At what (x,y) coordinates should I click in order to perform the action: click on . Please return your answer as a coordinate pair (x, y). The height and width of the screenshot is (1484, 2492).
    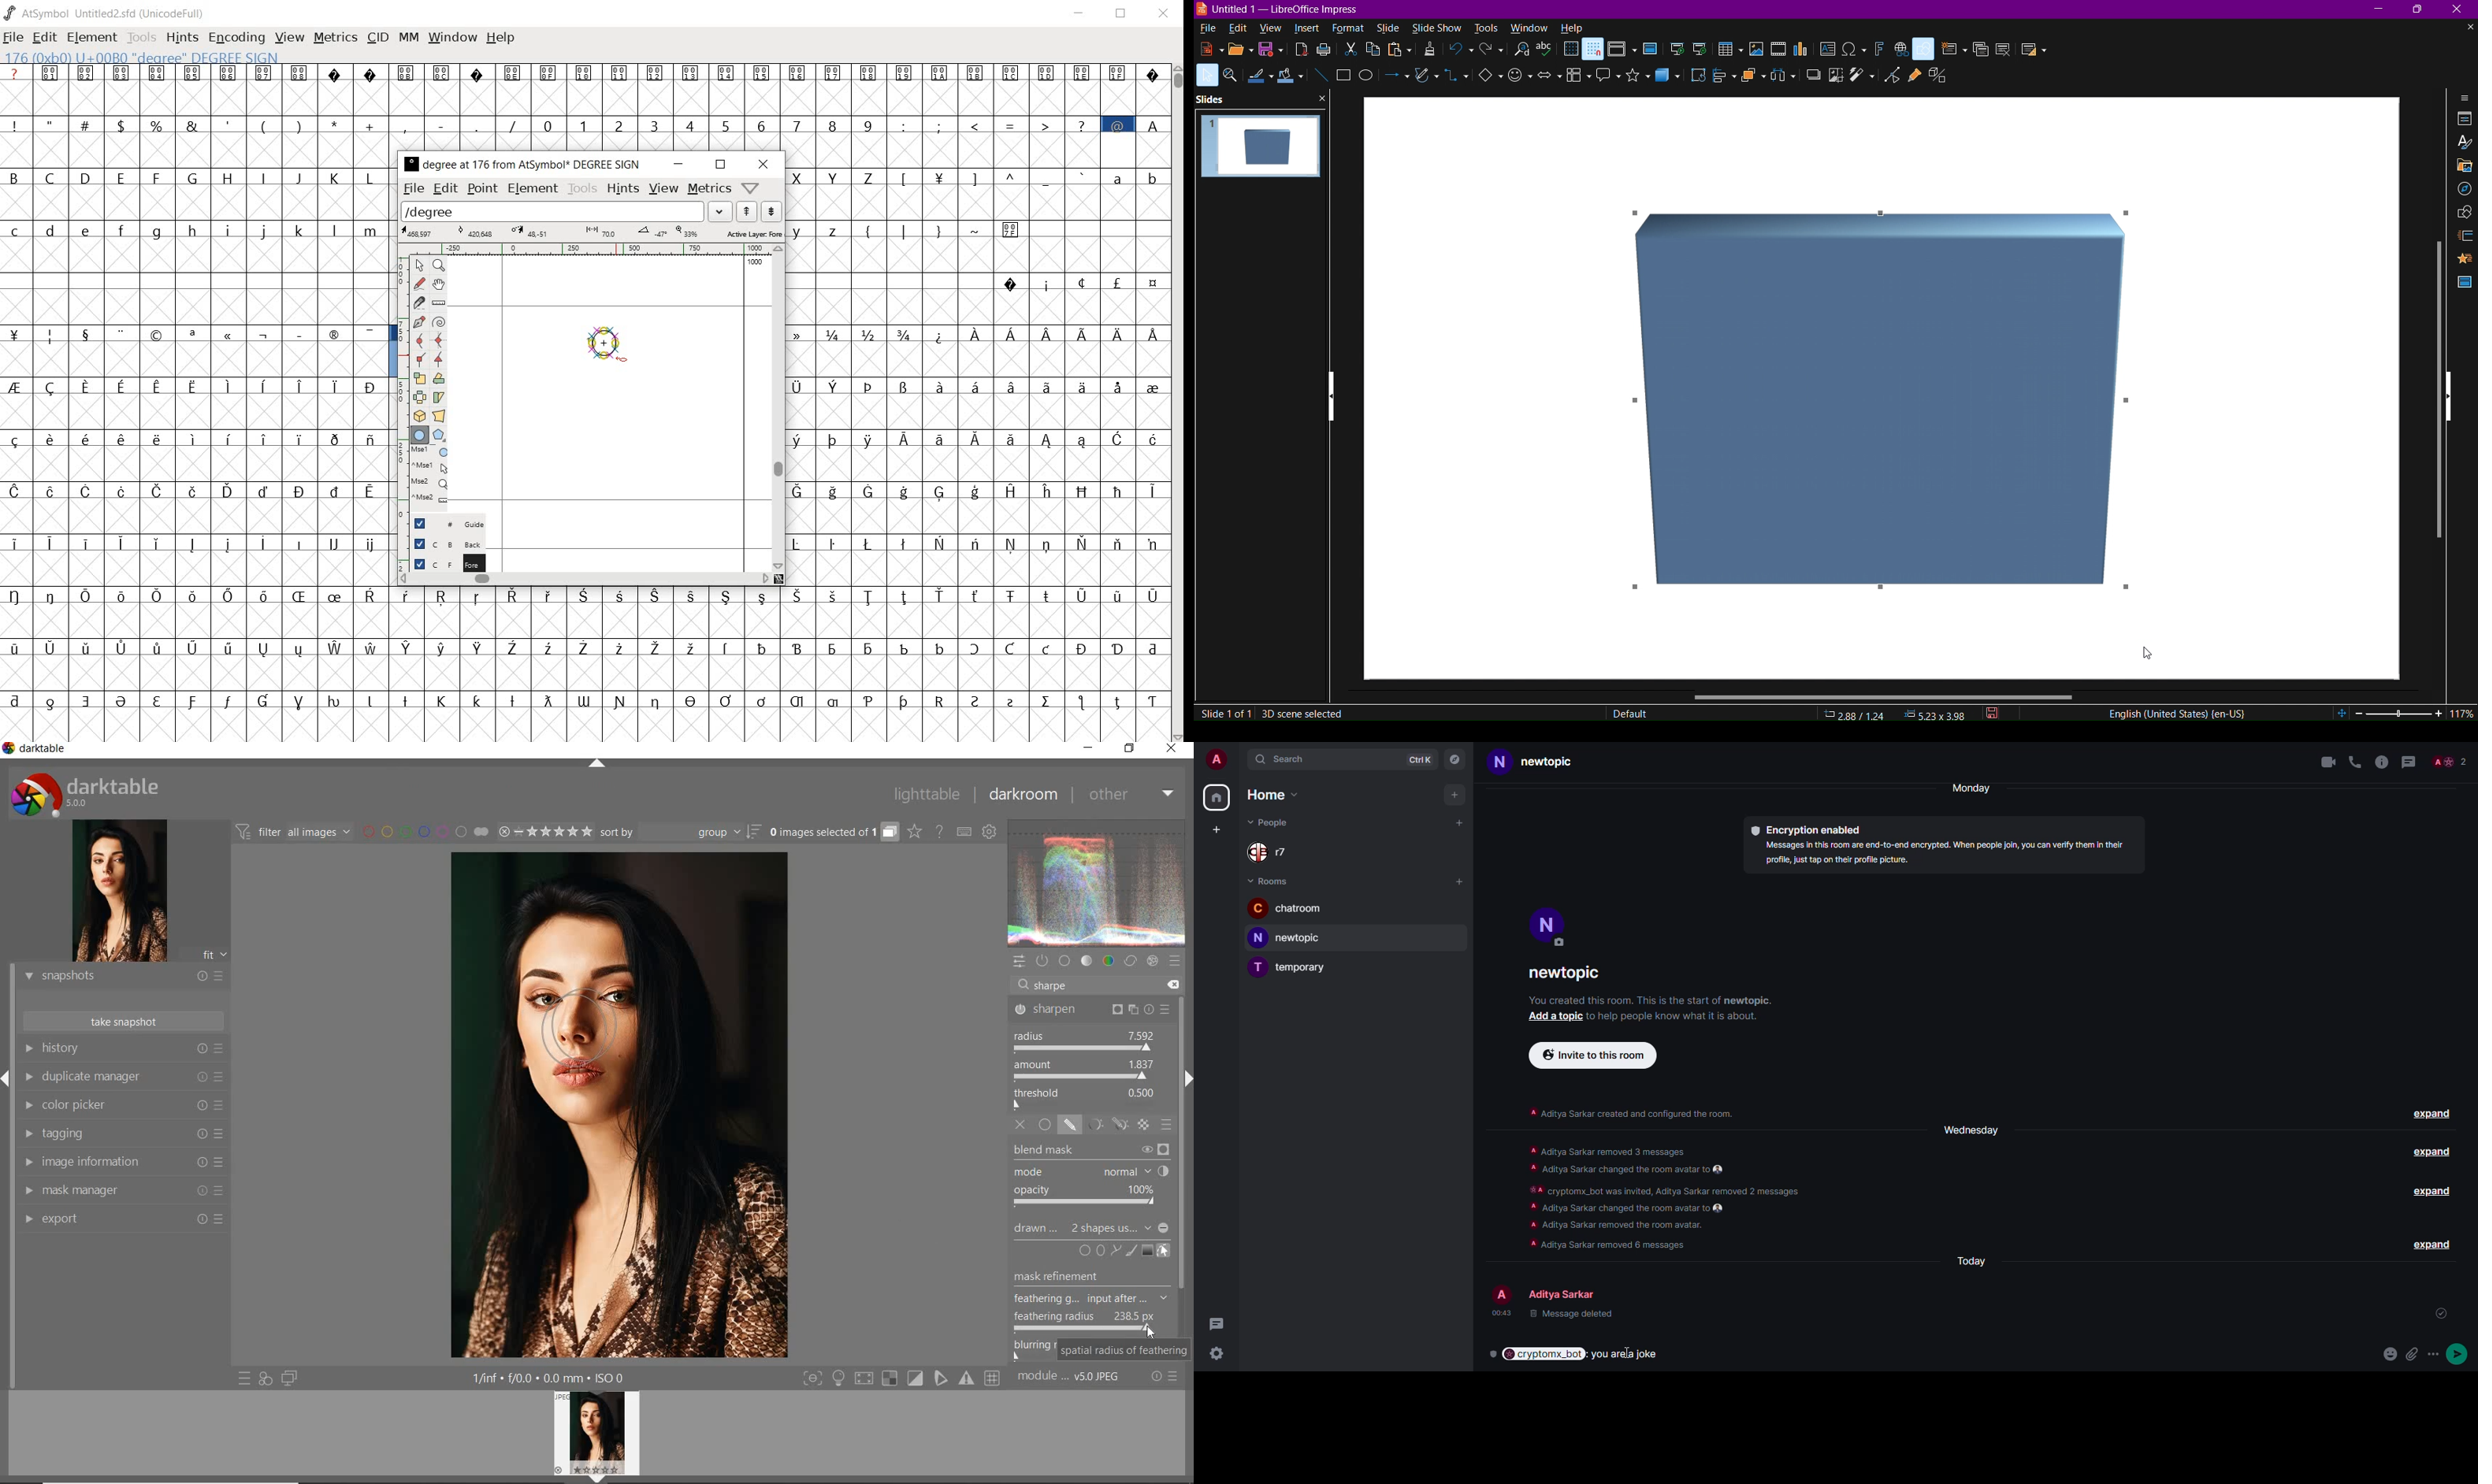
    Looking at the image, I should click on (975, 568).